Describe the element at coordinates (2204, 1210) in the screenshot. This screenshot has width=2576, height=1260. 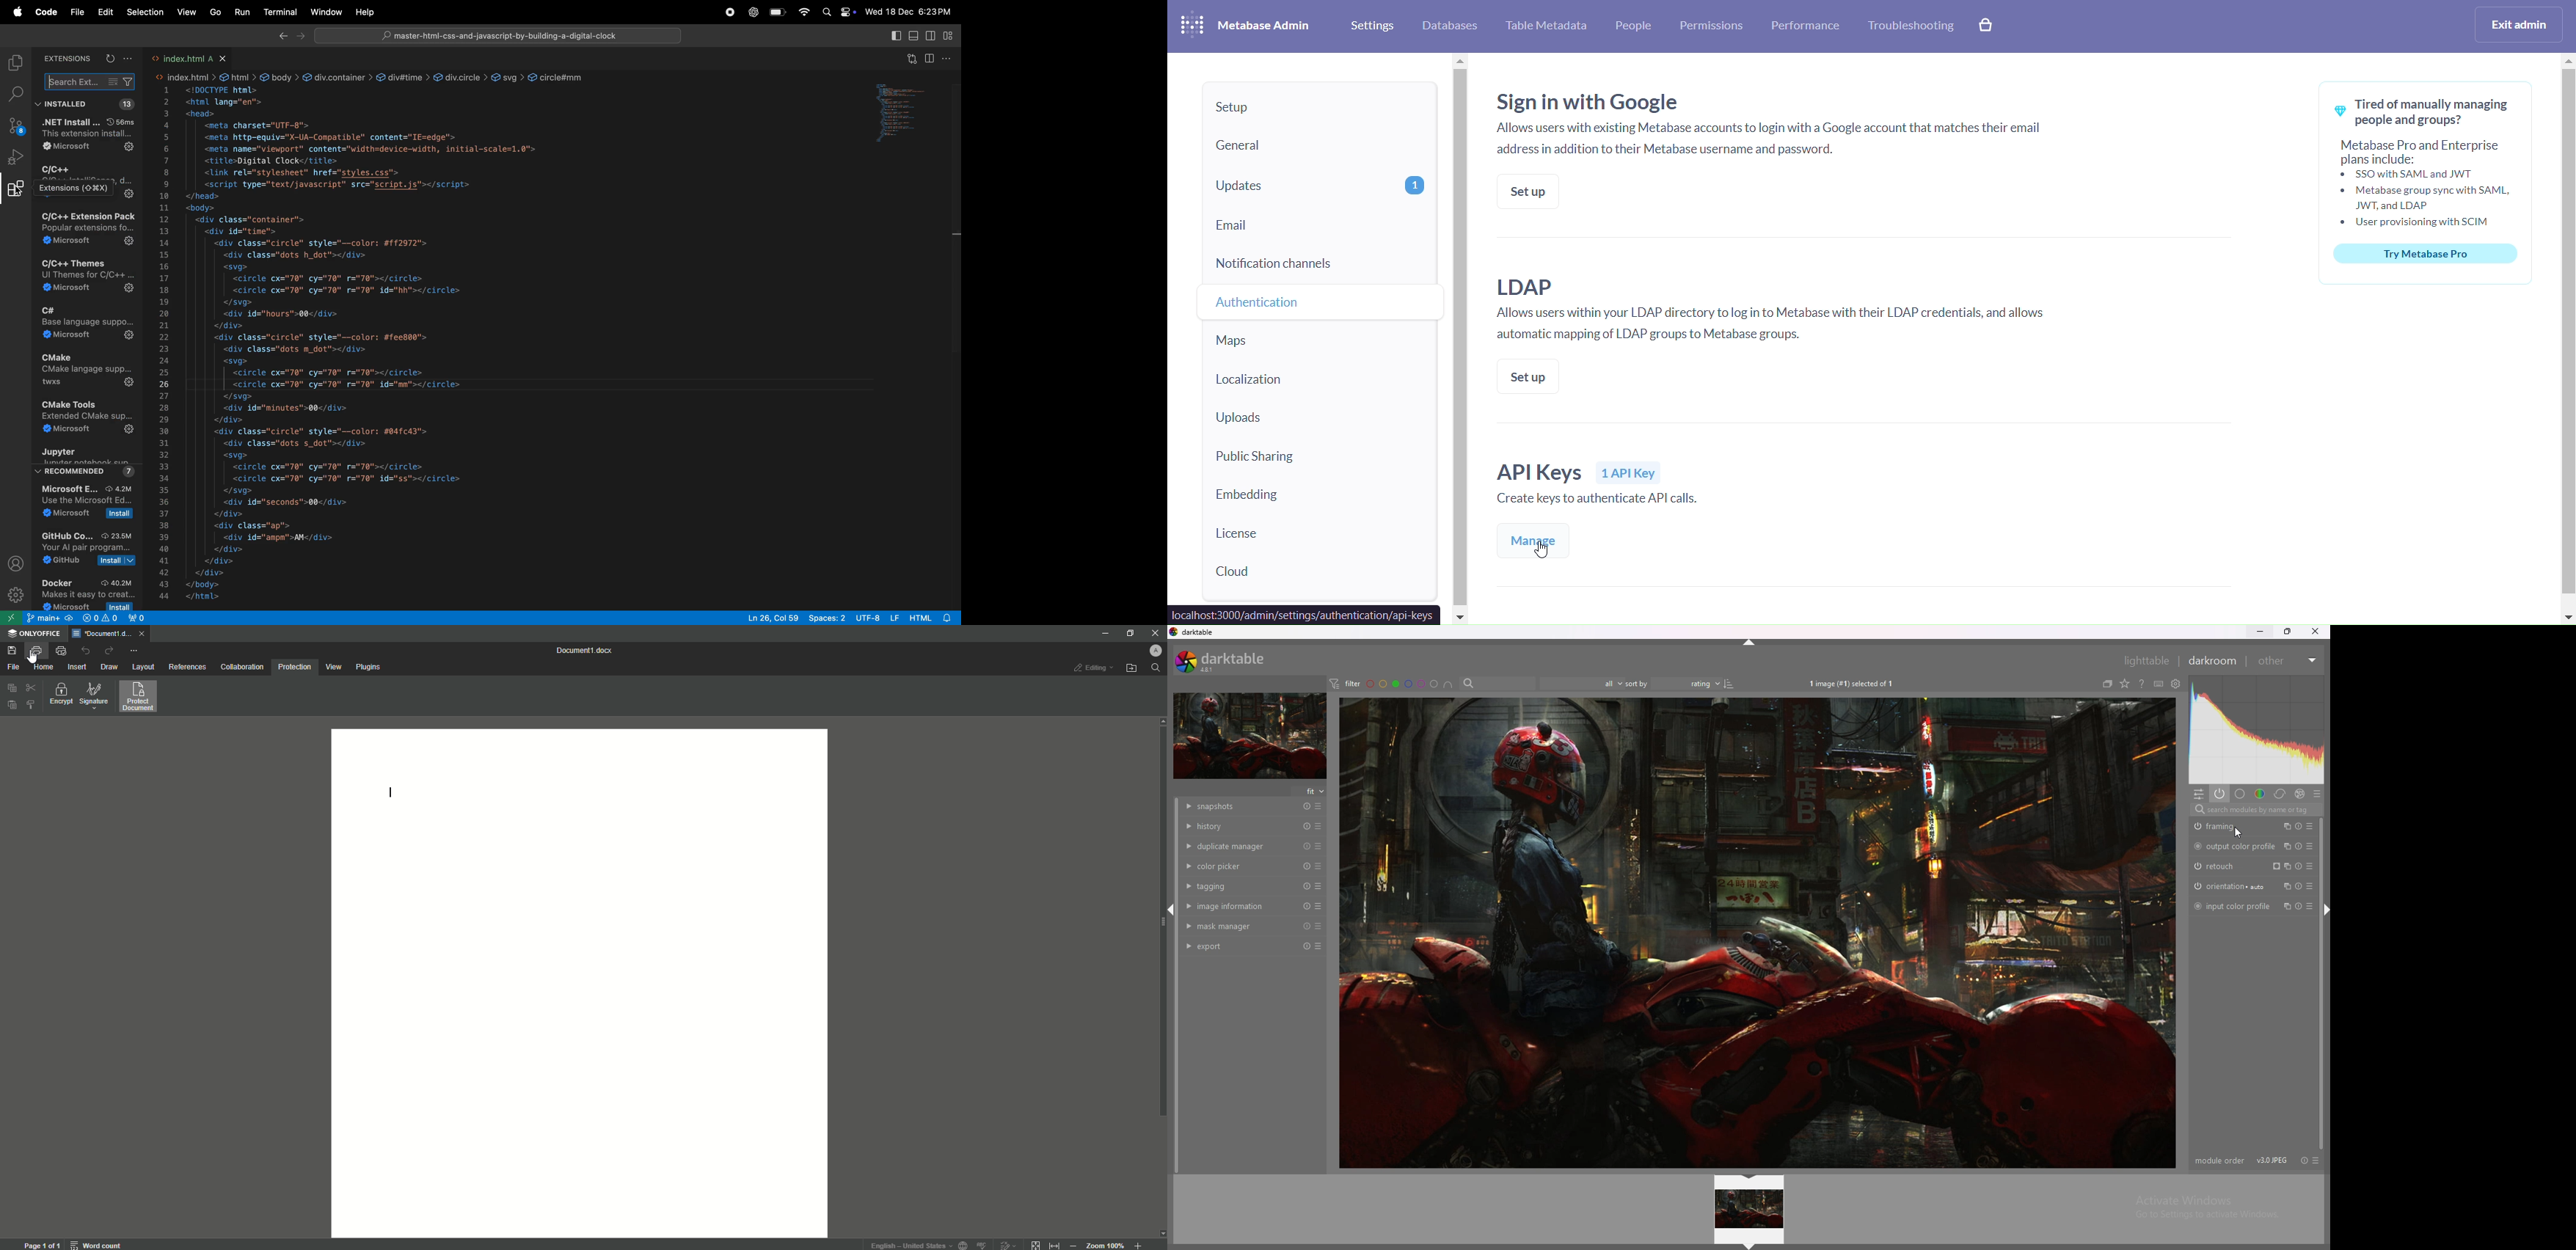
I see `Activate Windows
Go to Settings to activate Windows` at that location.